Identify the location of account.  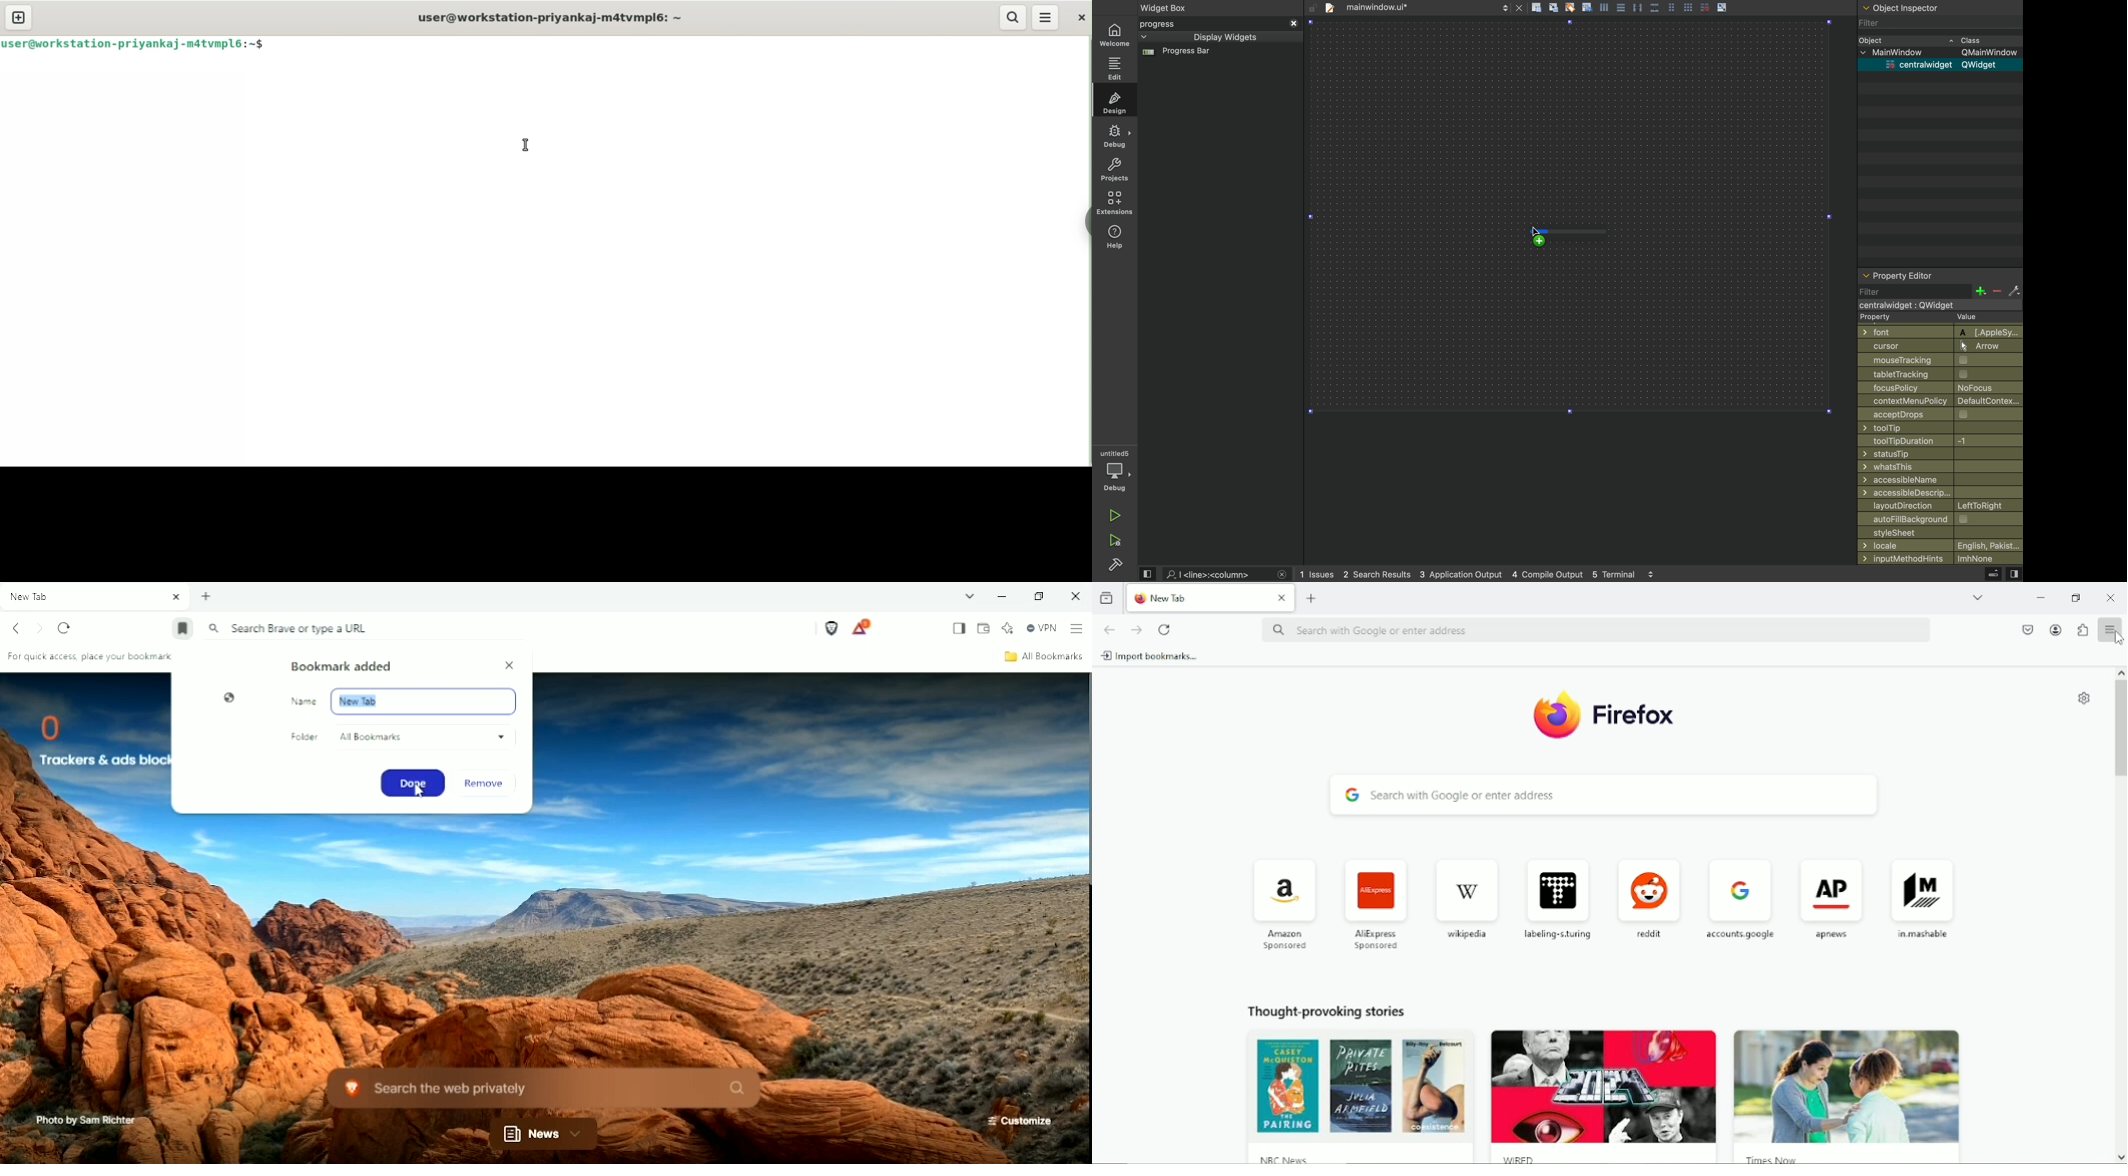
(2056, 629).